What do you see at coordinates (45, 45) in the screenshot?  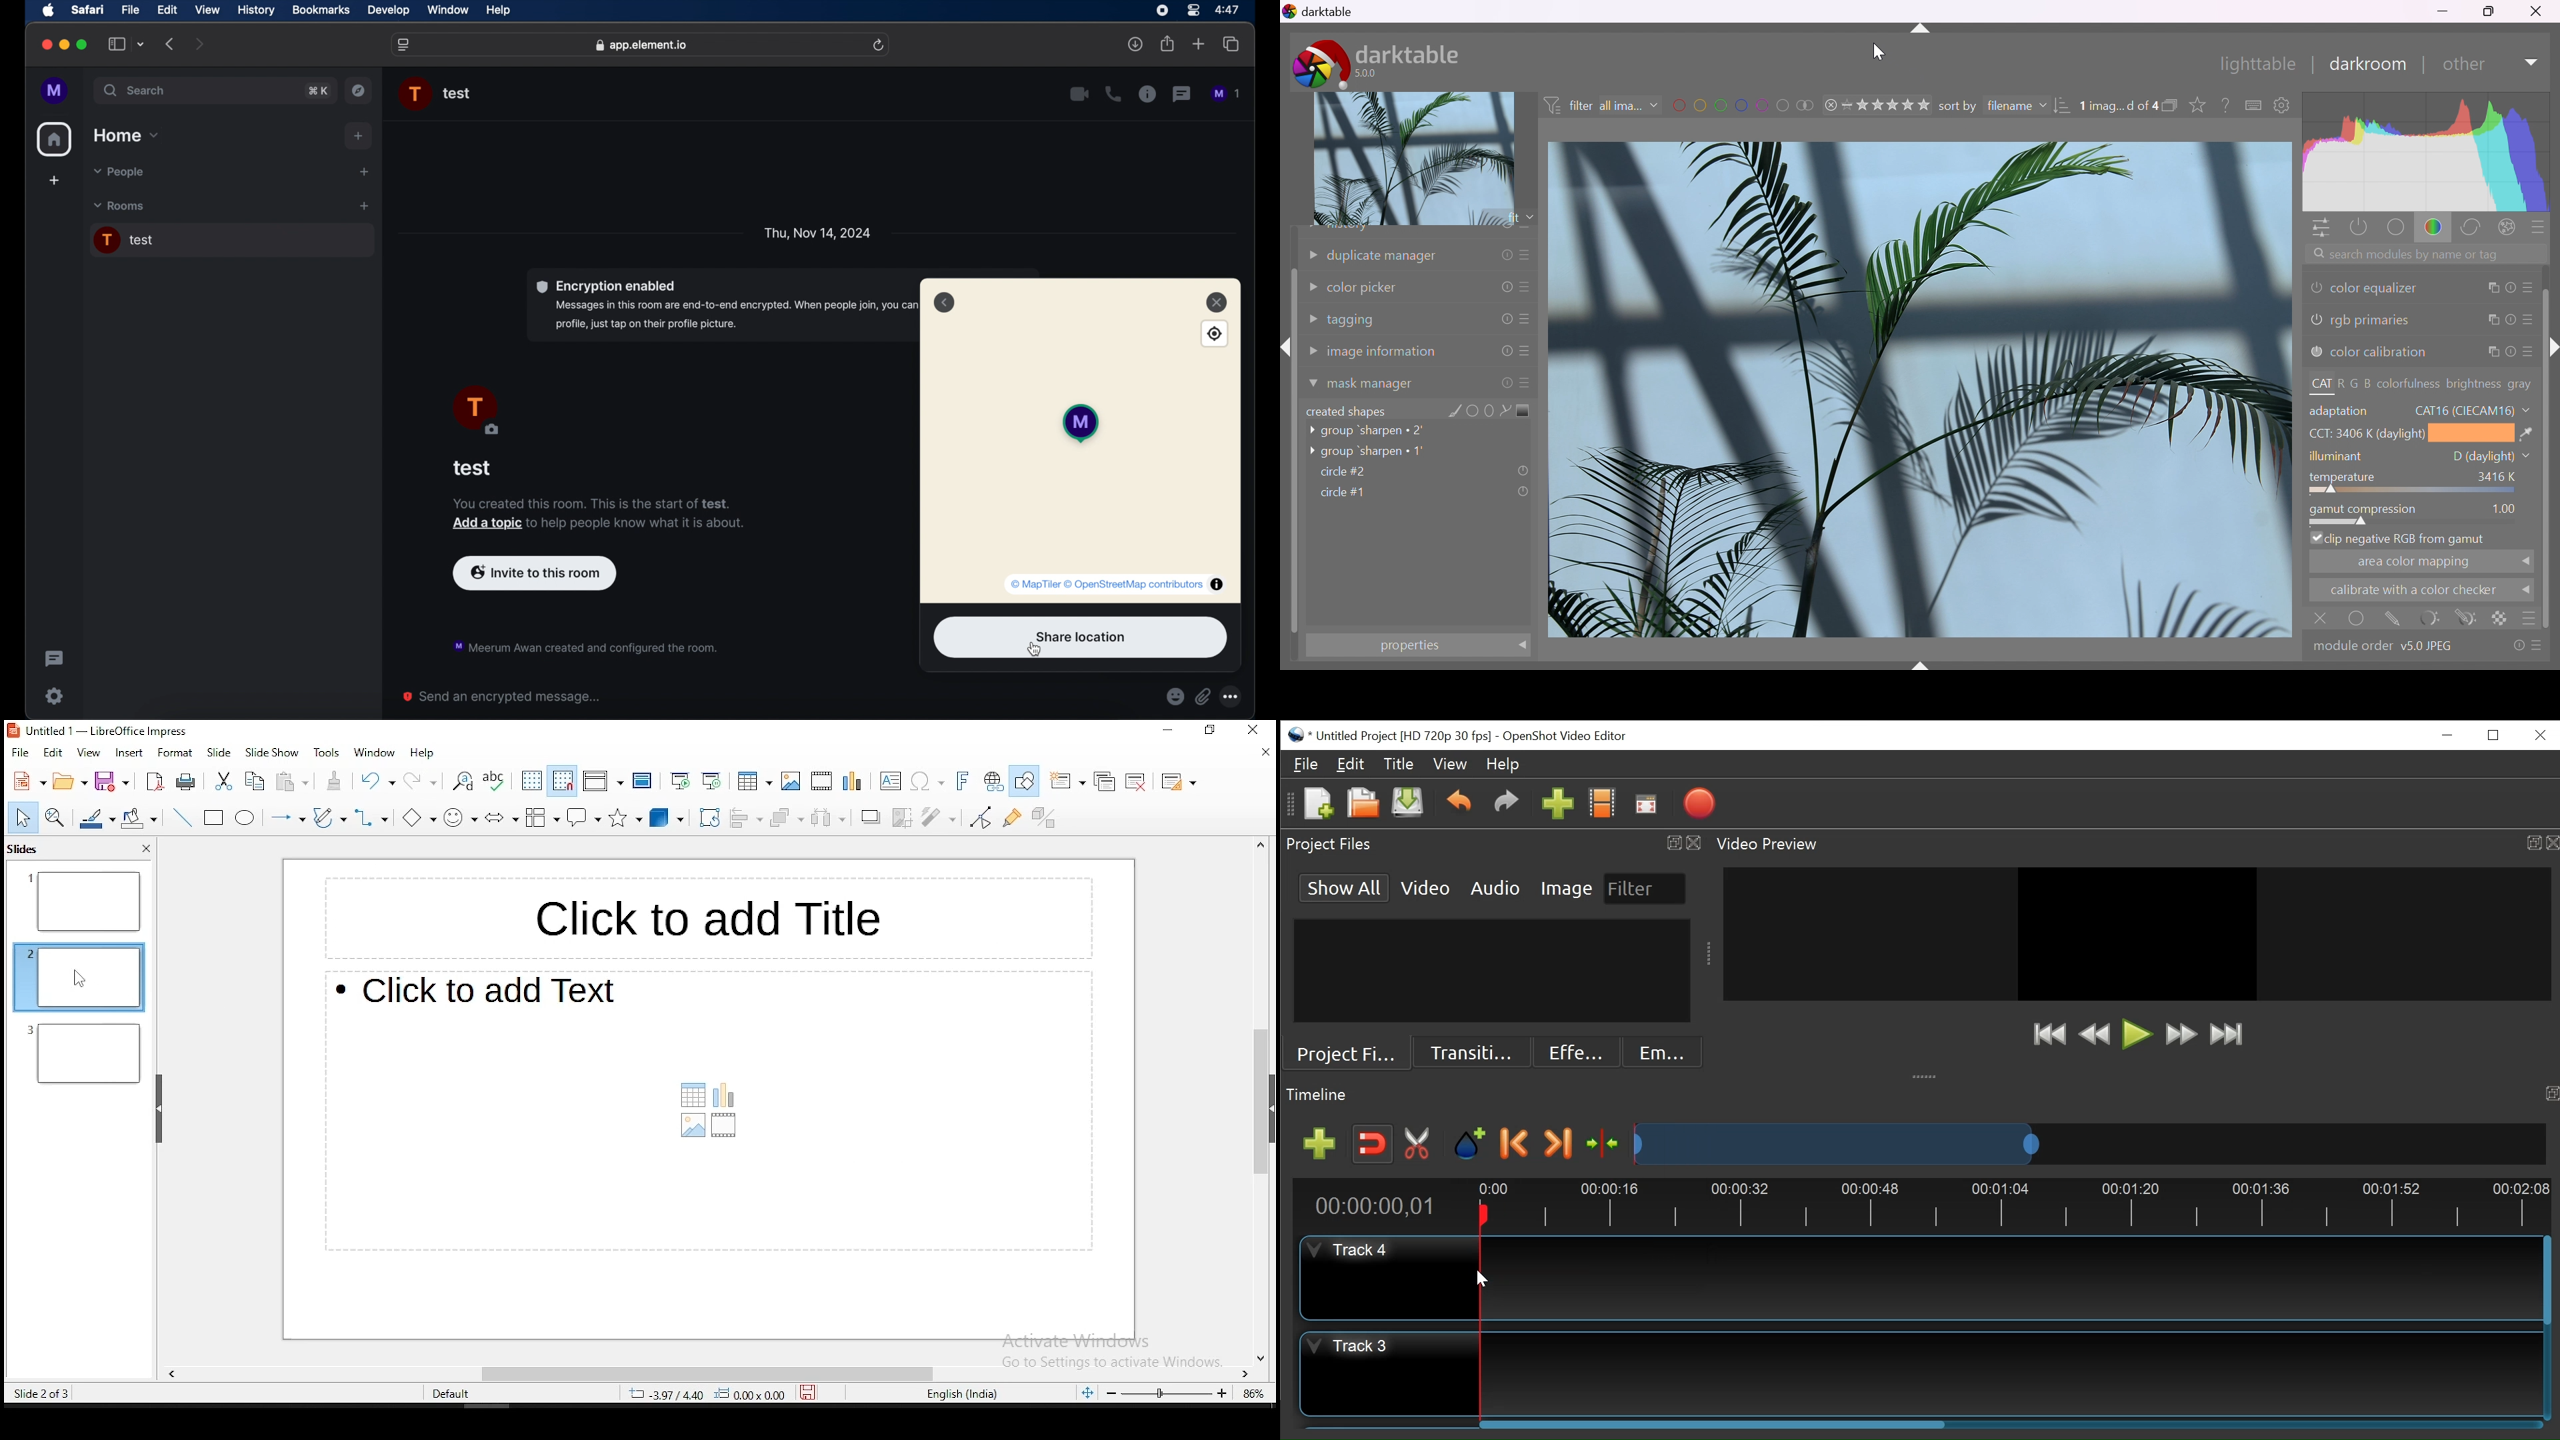 I see `close` at bounding box center [45, 45].